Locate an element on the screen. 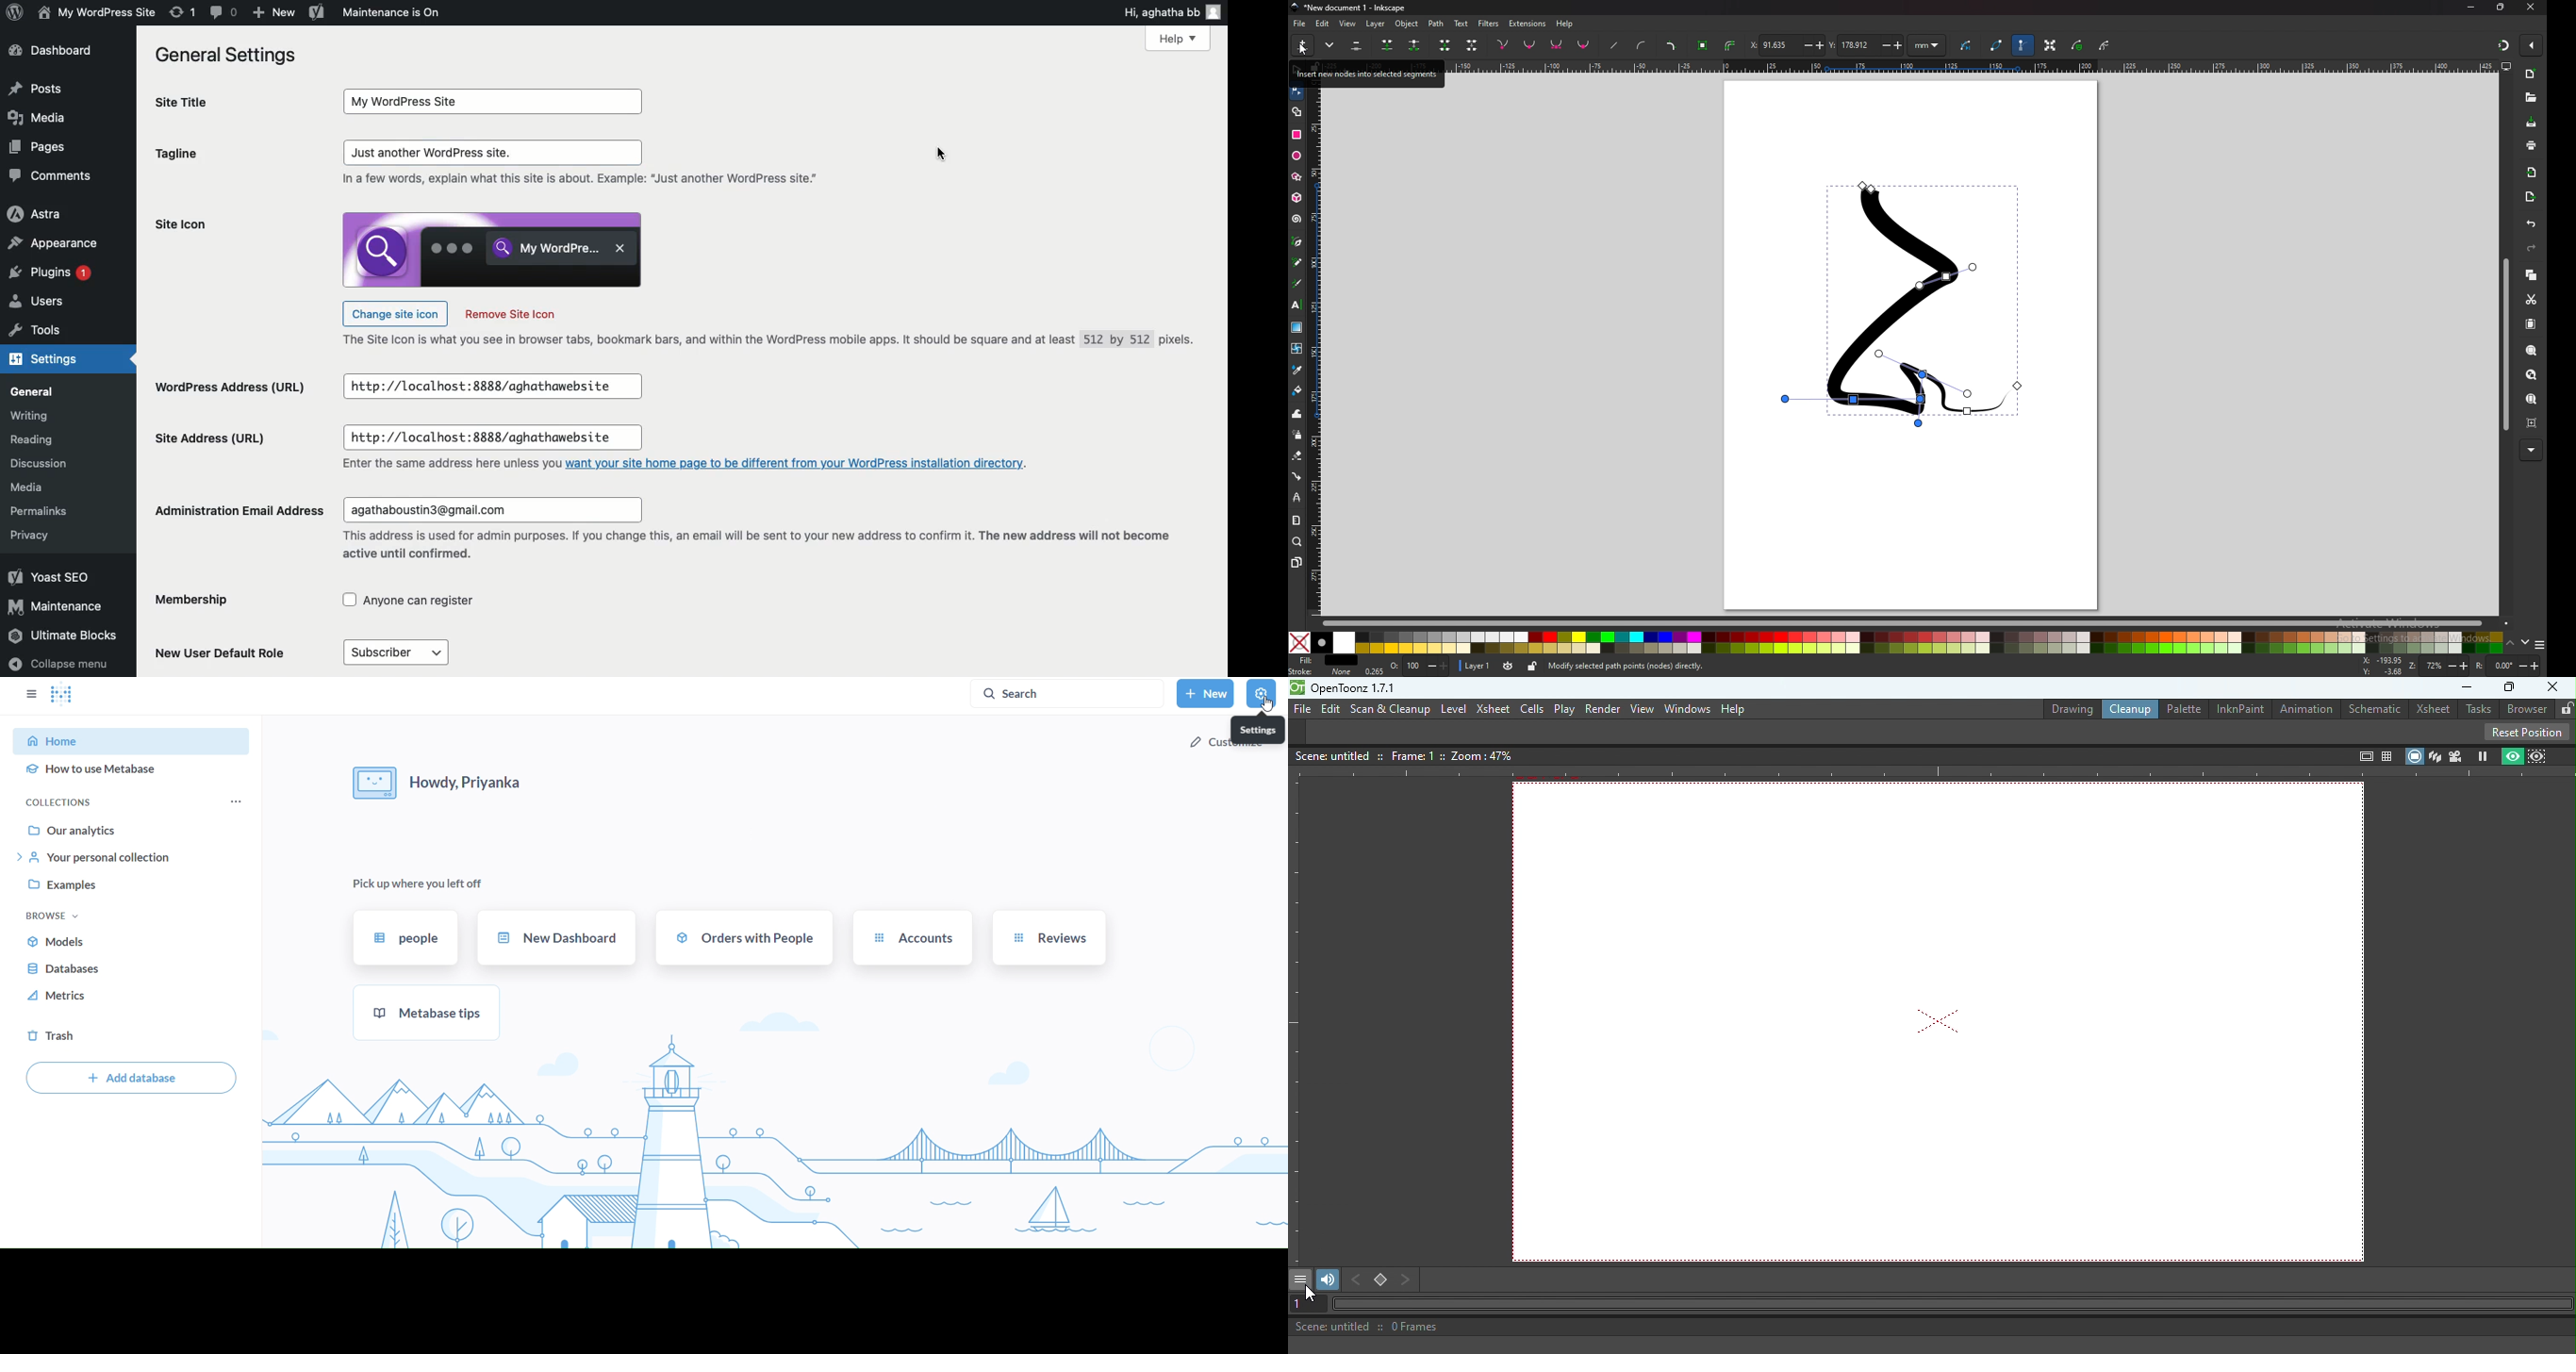 This screenshot has height=1372, width=2576. next path effect parameter is located at coordinates (1967, 46).